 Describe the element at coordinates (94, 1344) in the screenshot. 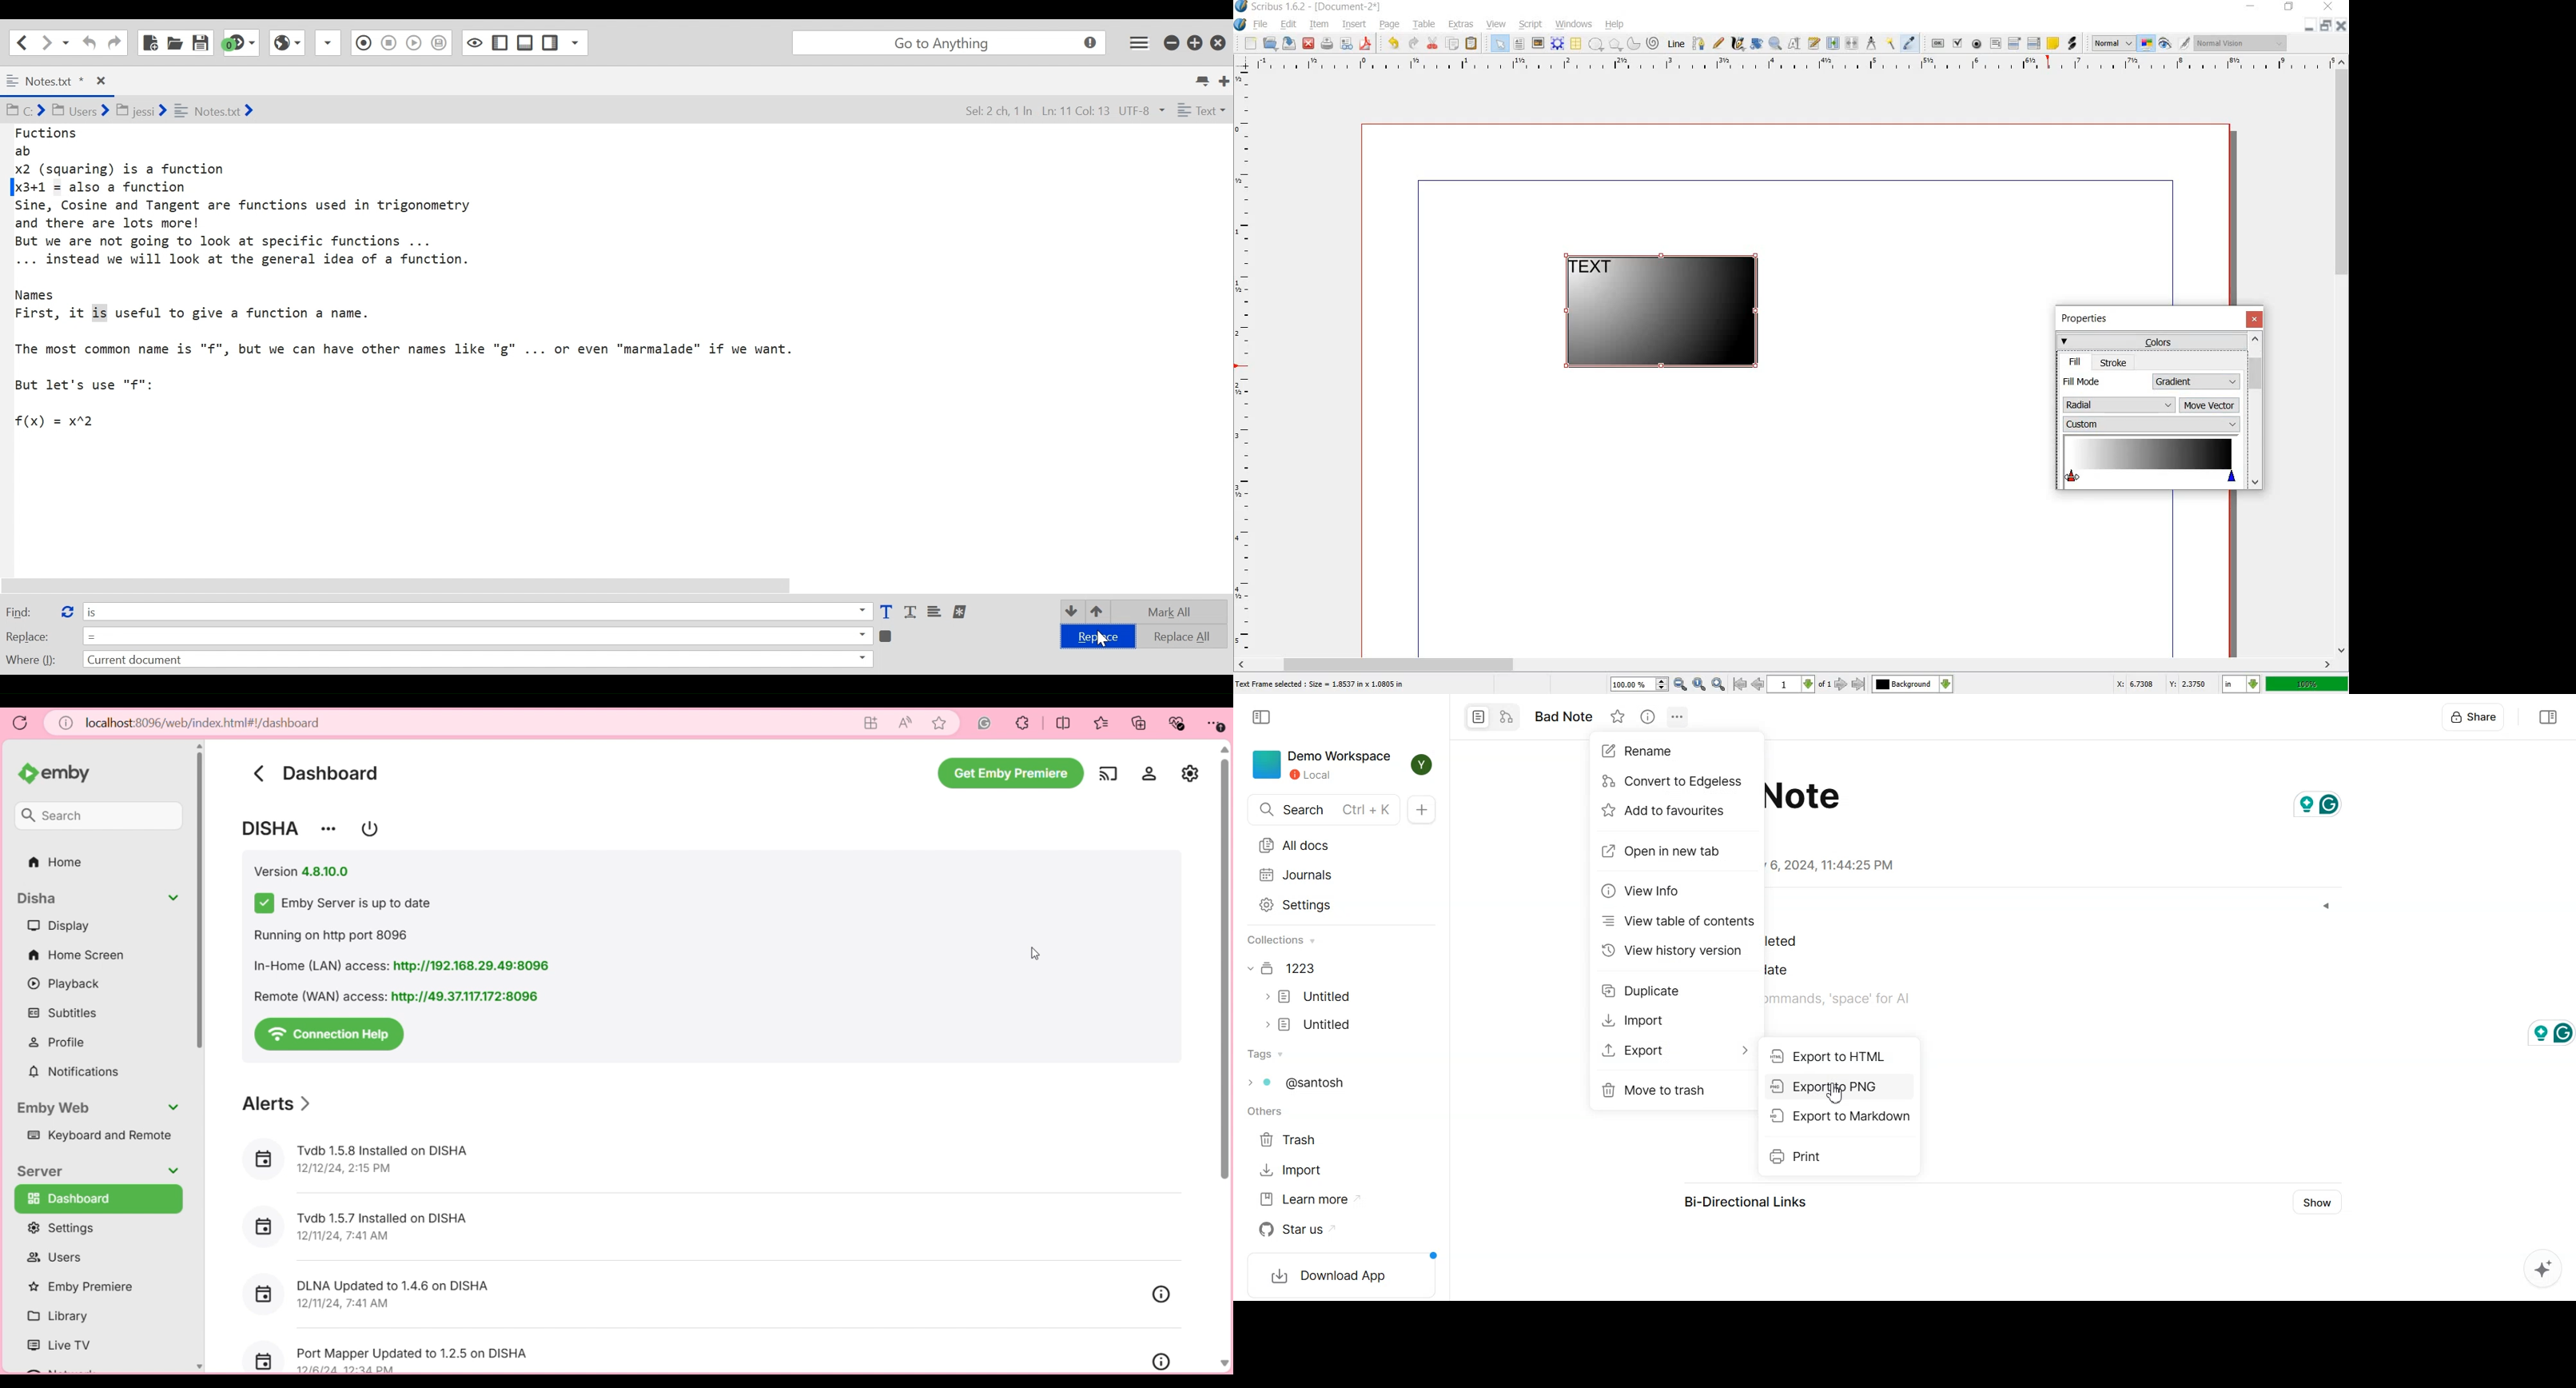

I see `Live TV` at that location.